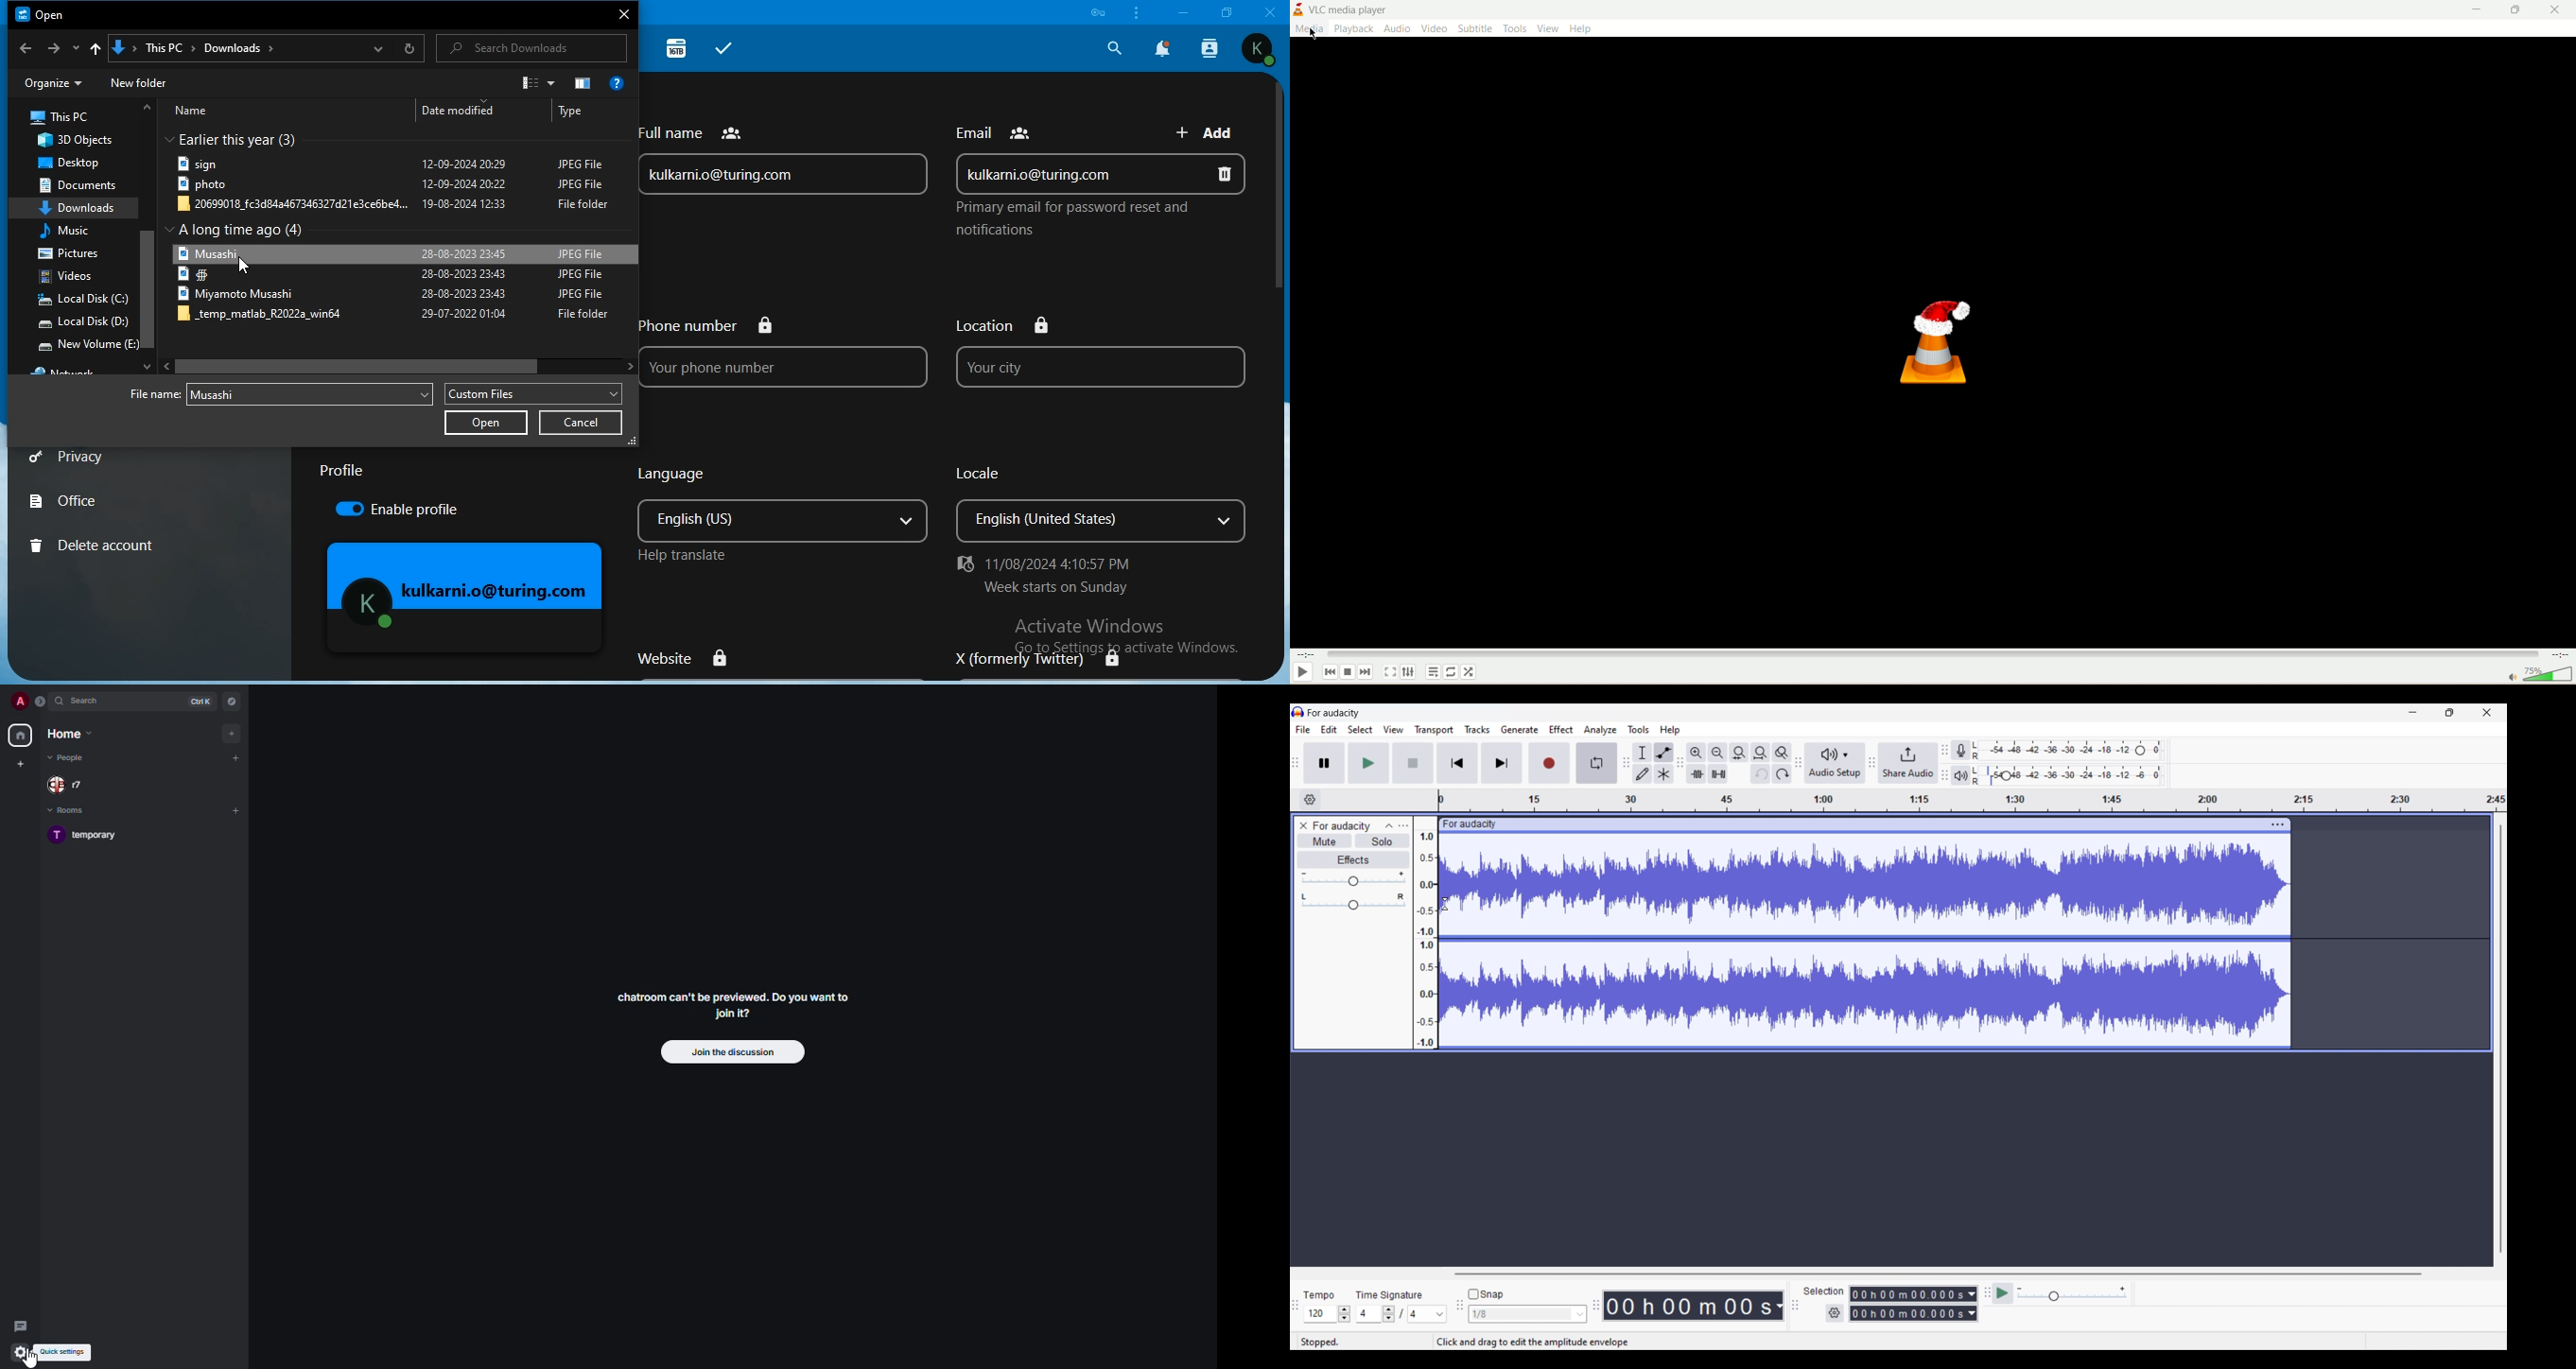  What do you see at coordinates (236, 811) in the screenshot?
I see `add` at bounding box center [236, 811].